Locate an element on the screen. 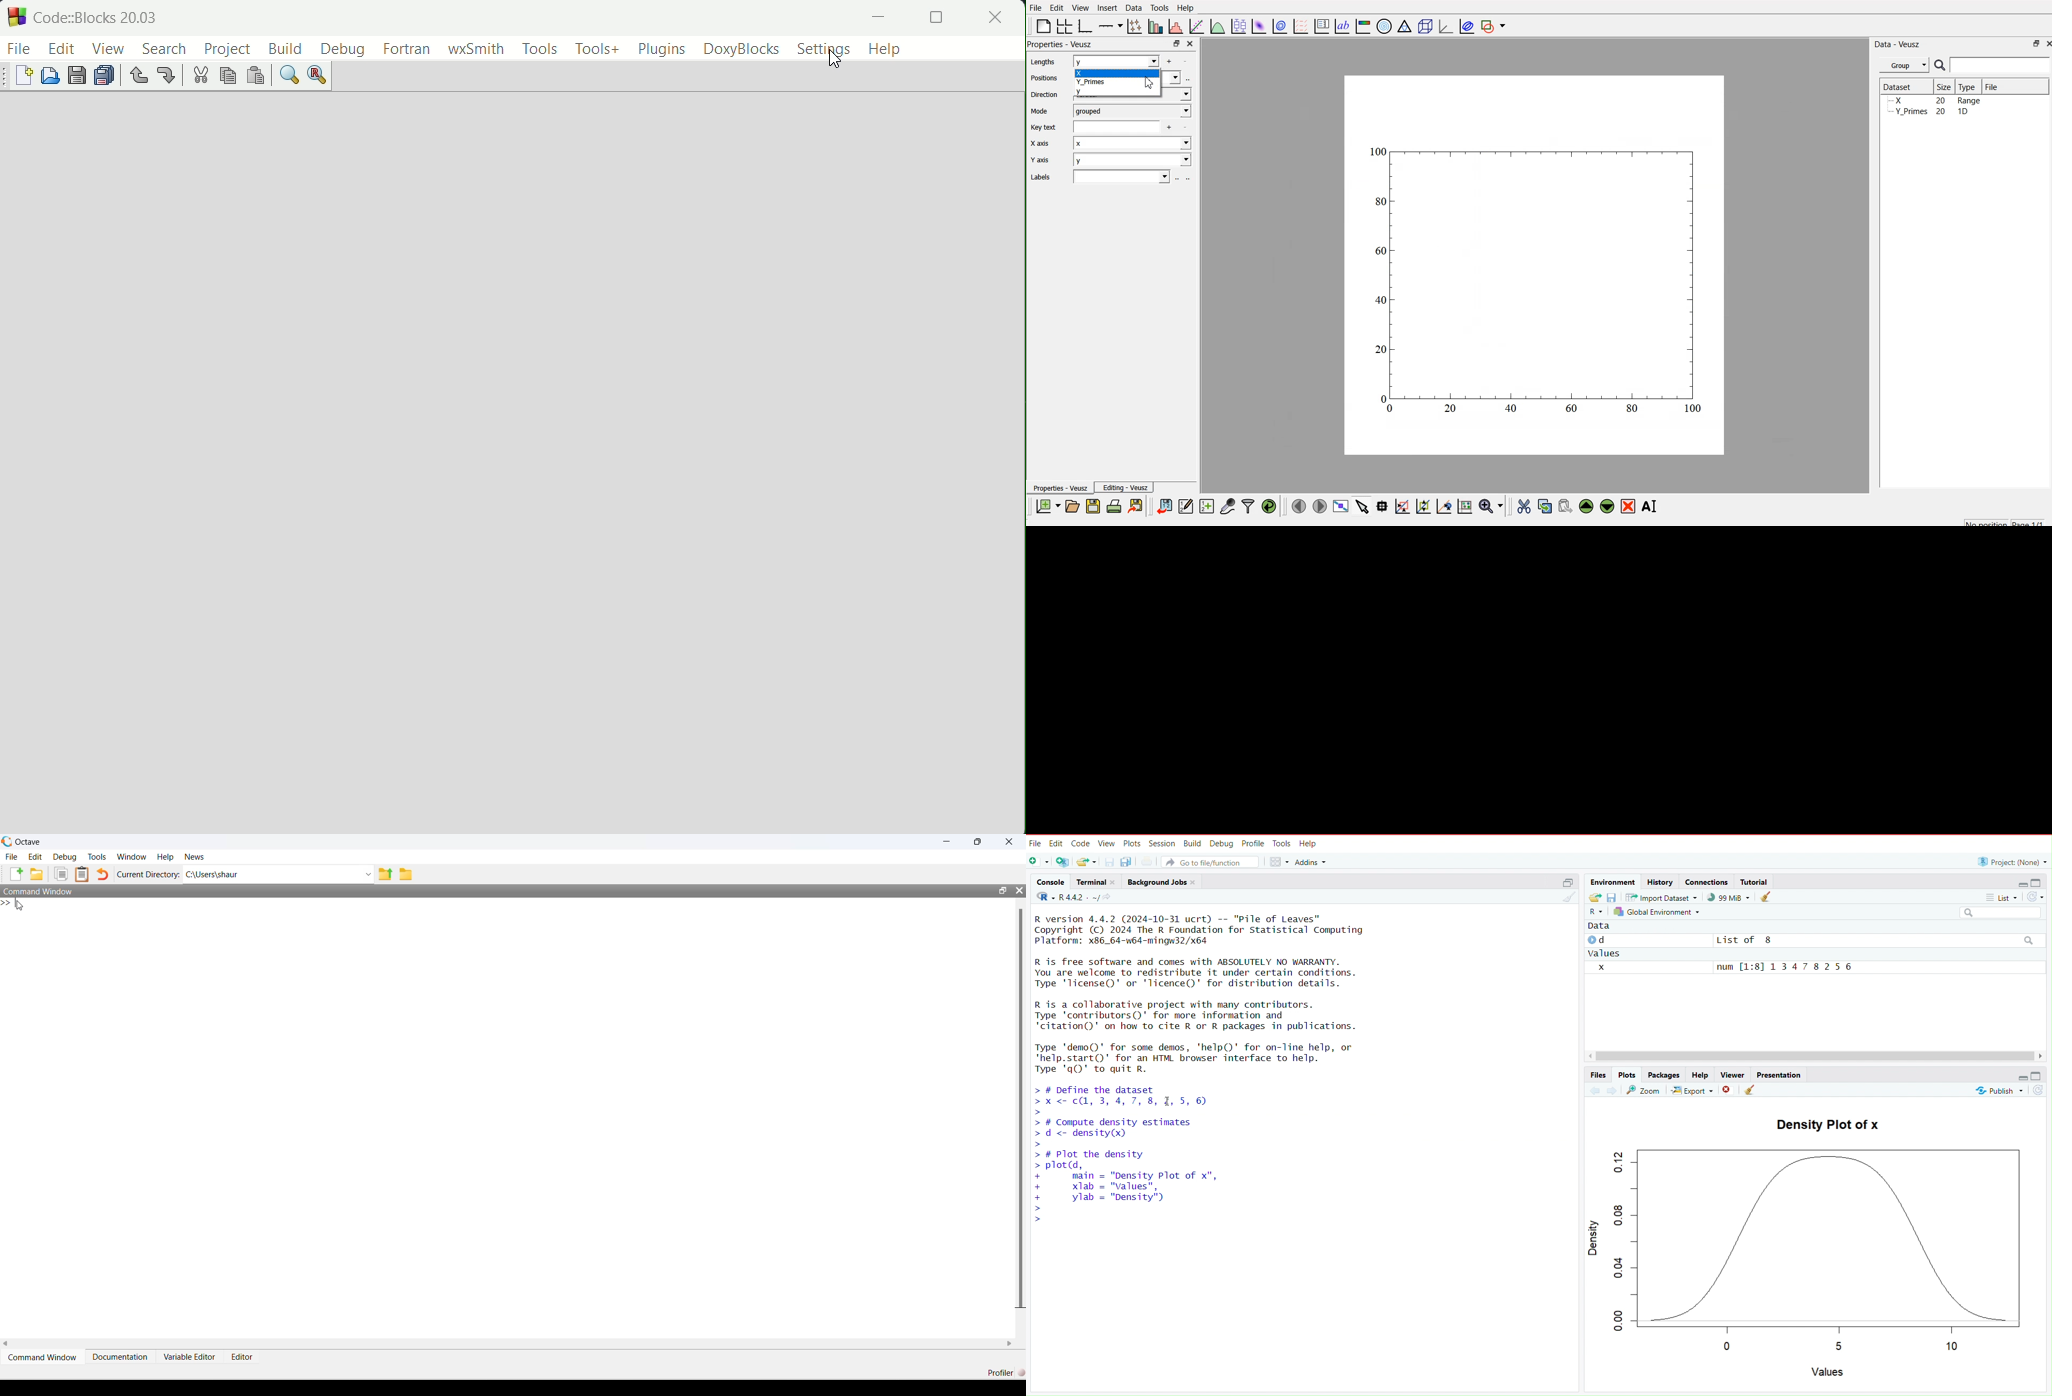 This screenshot has width=2072, height=1400. plots is located at coordinates (1628, 1074).